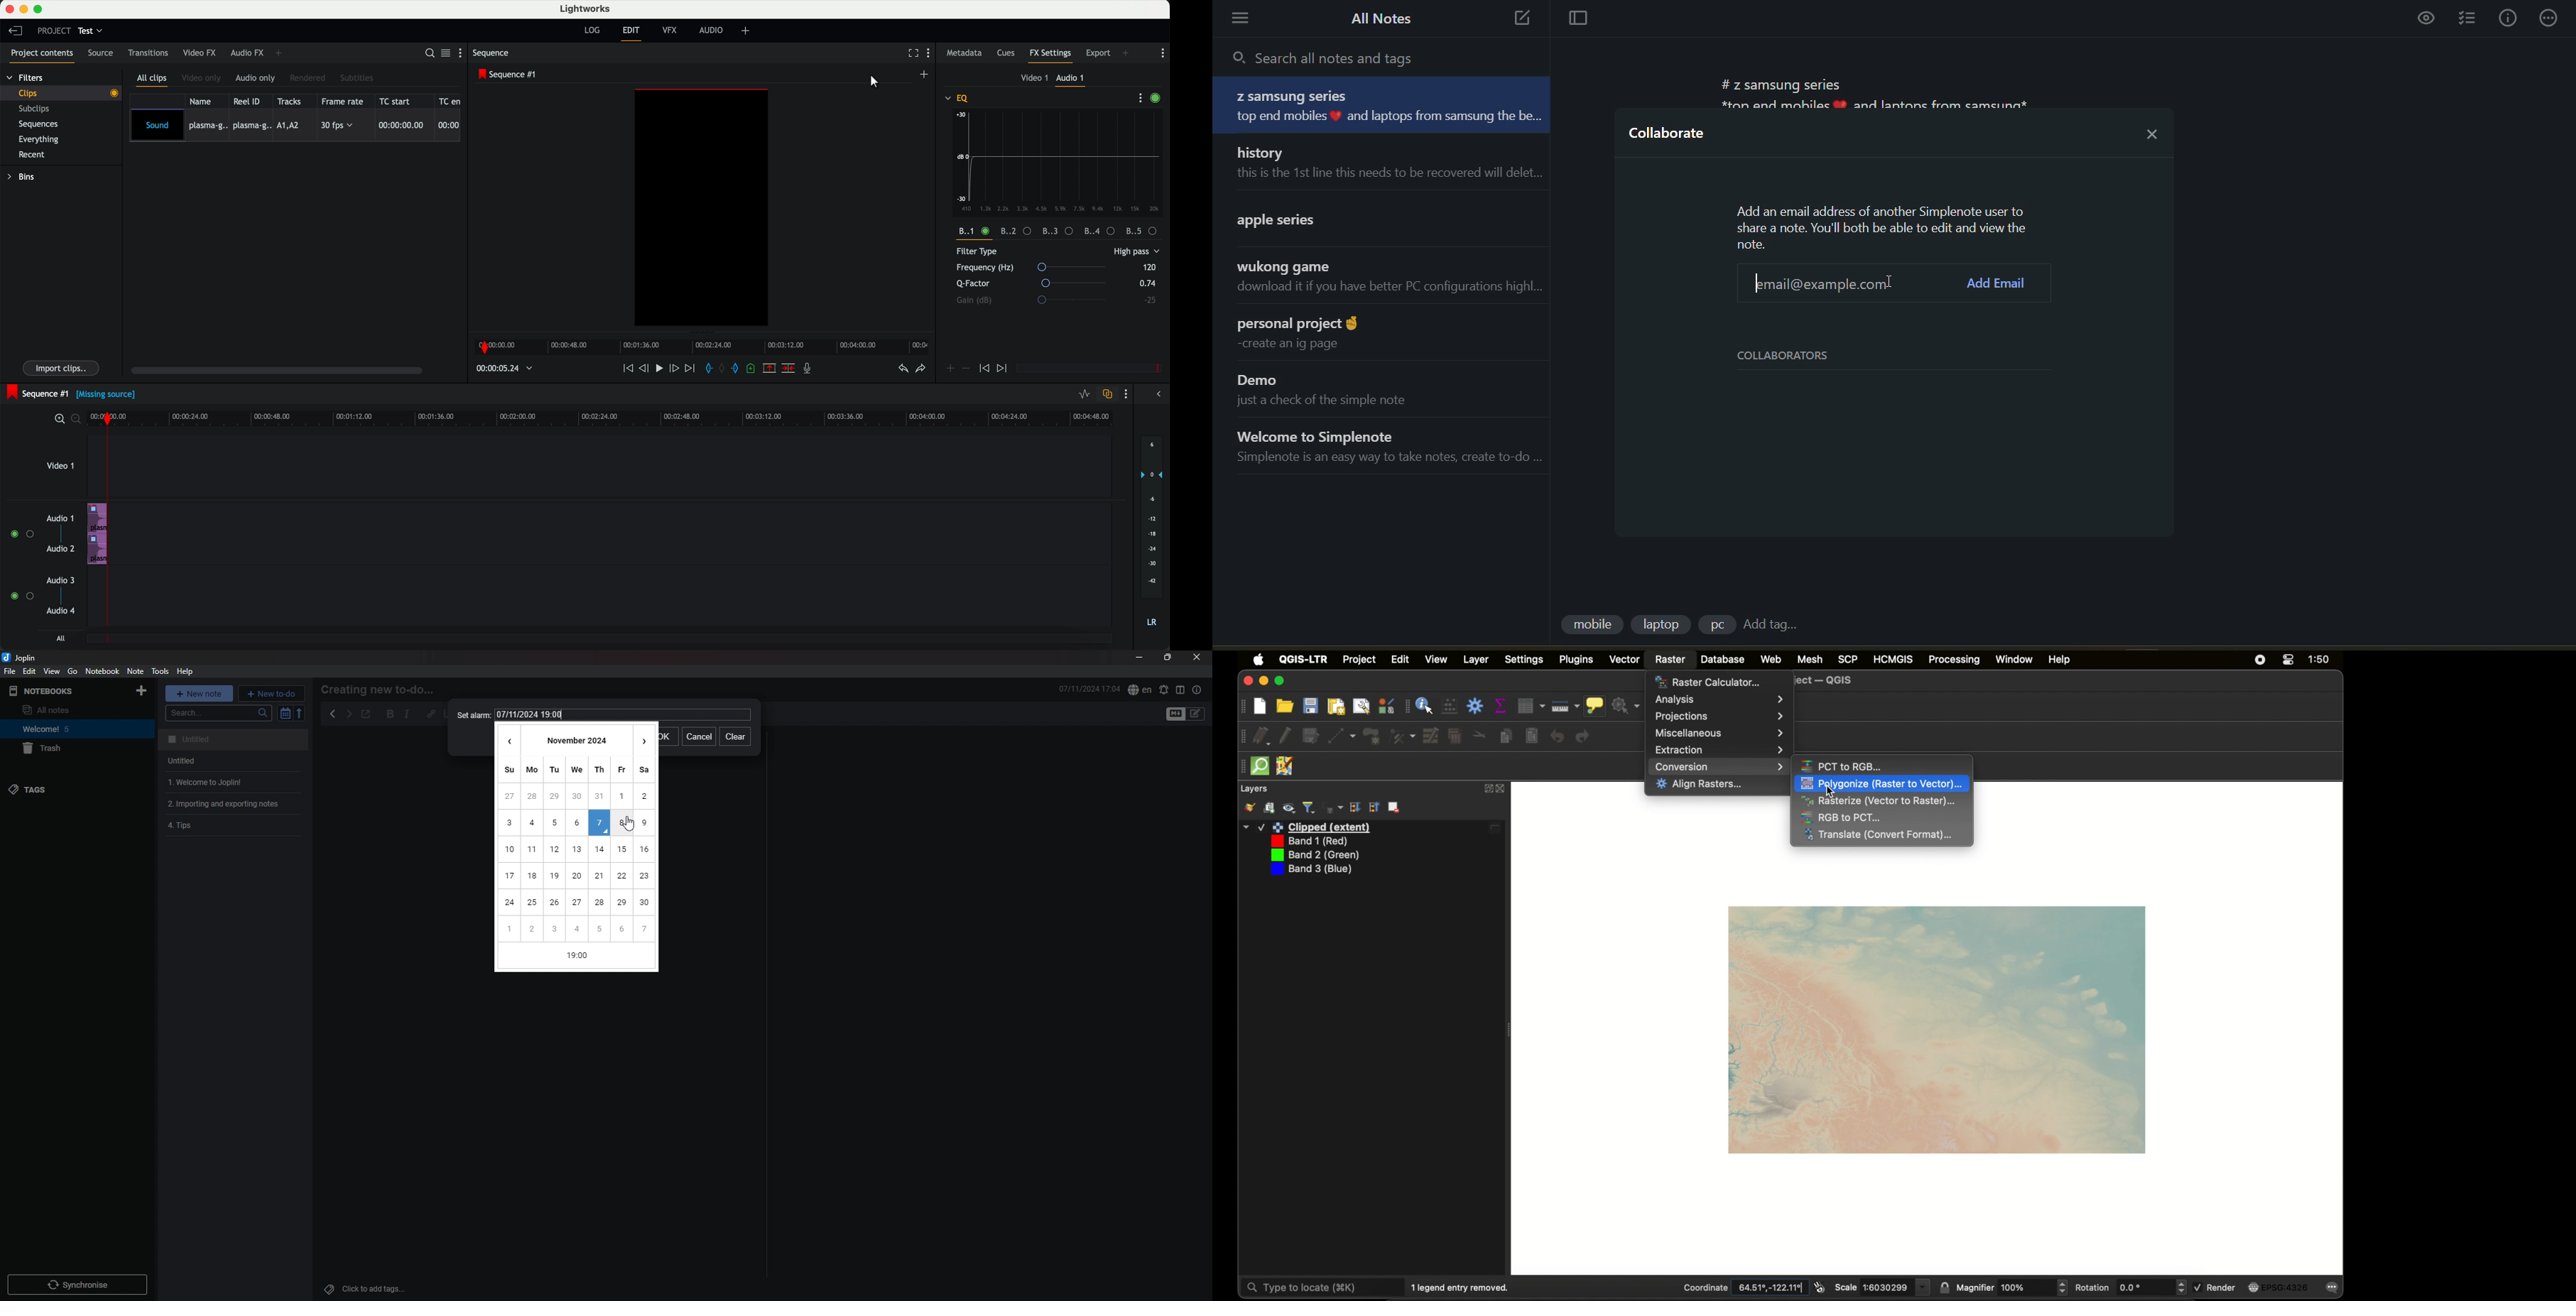 The height and width of the screenshot is (1316, 2576). I want to click on band 1, so click(1308, 841).